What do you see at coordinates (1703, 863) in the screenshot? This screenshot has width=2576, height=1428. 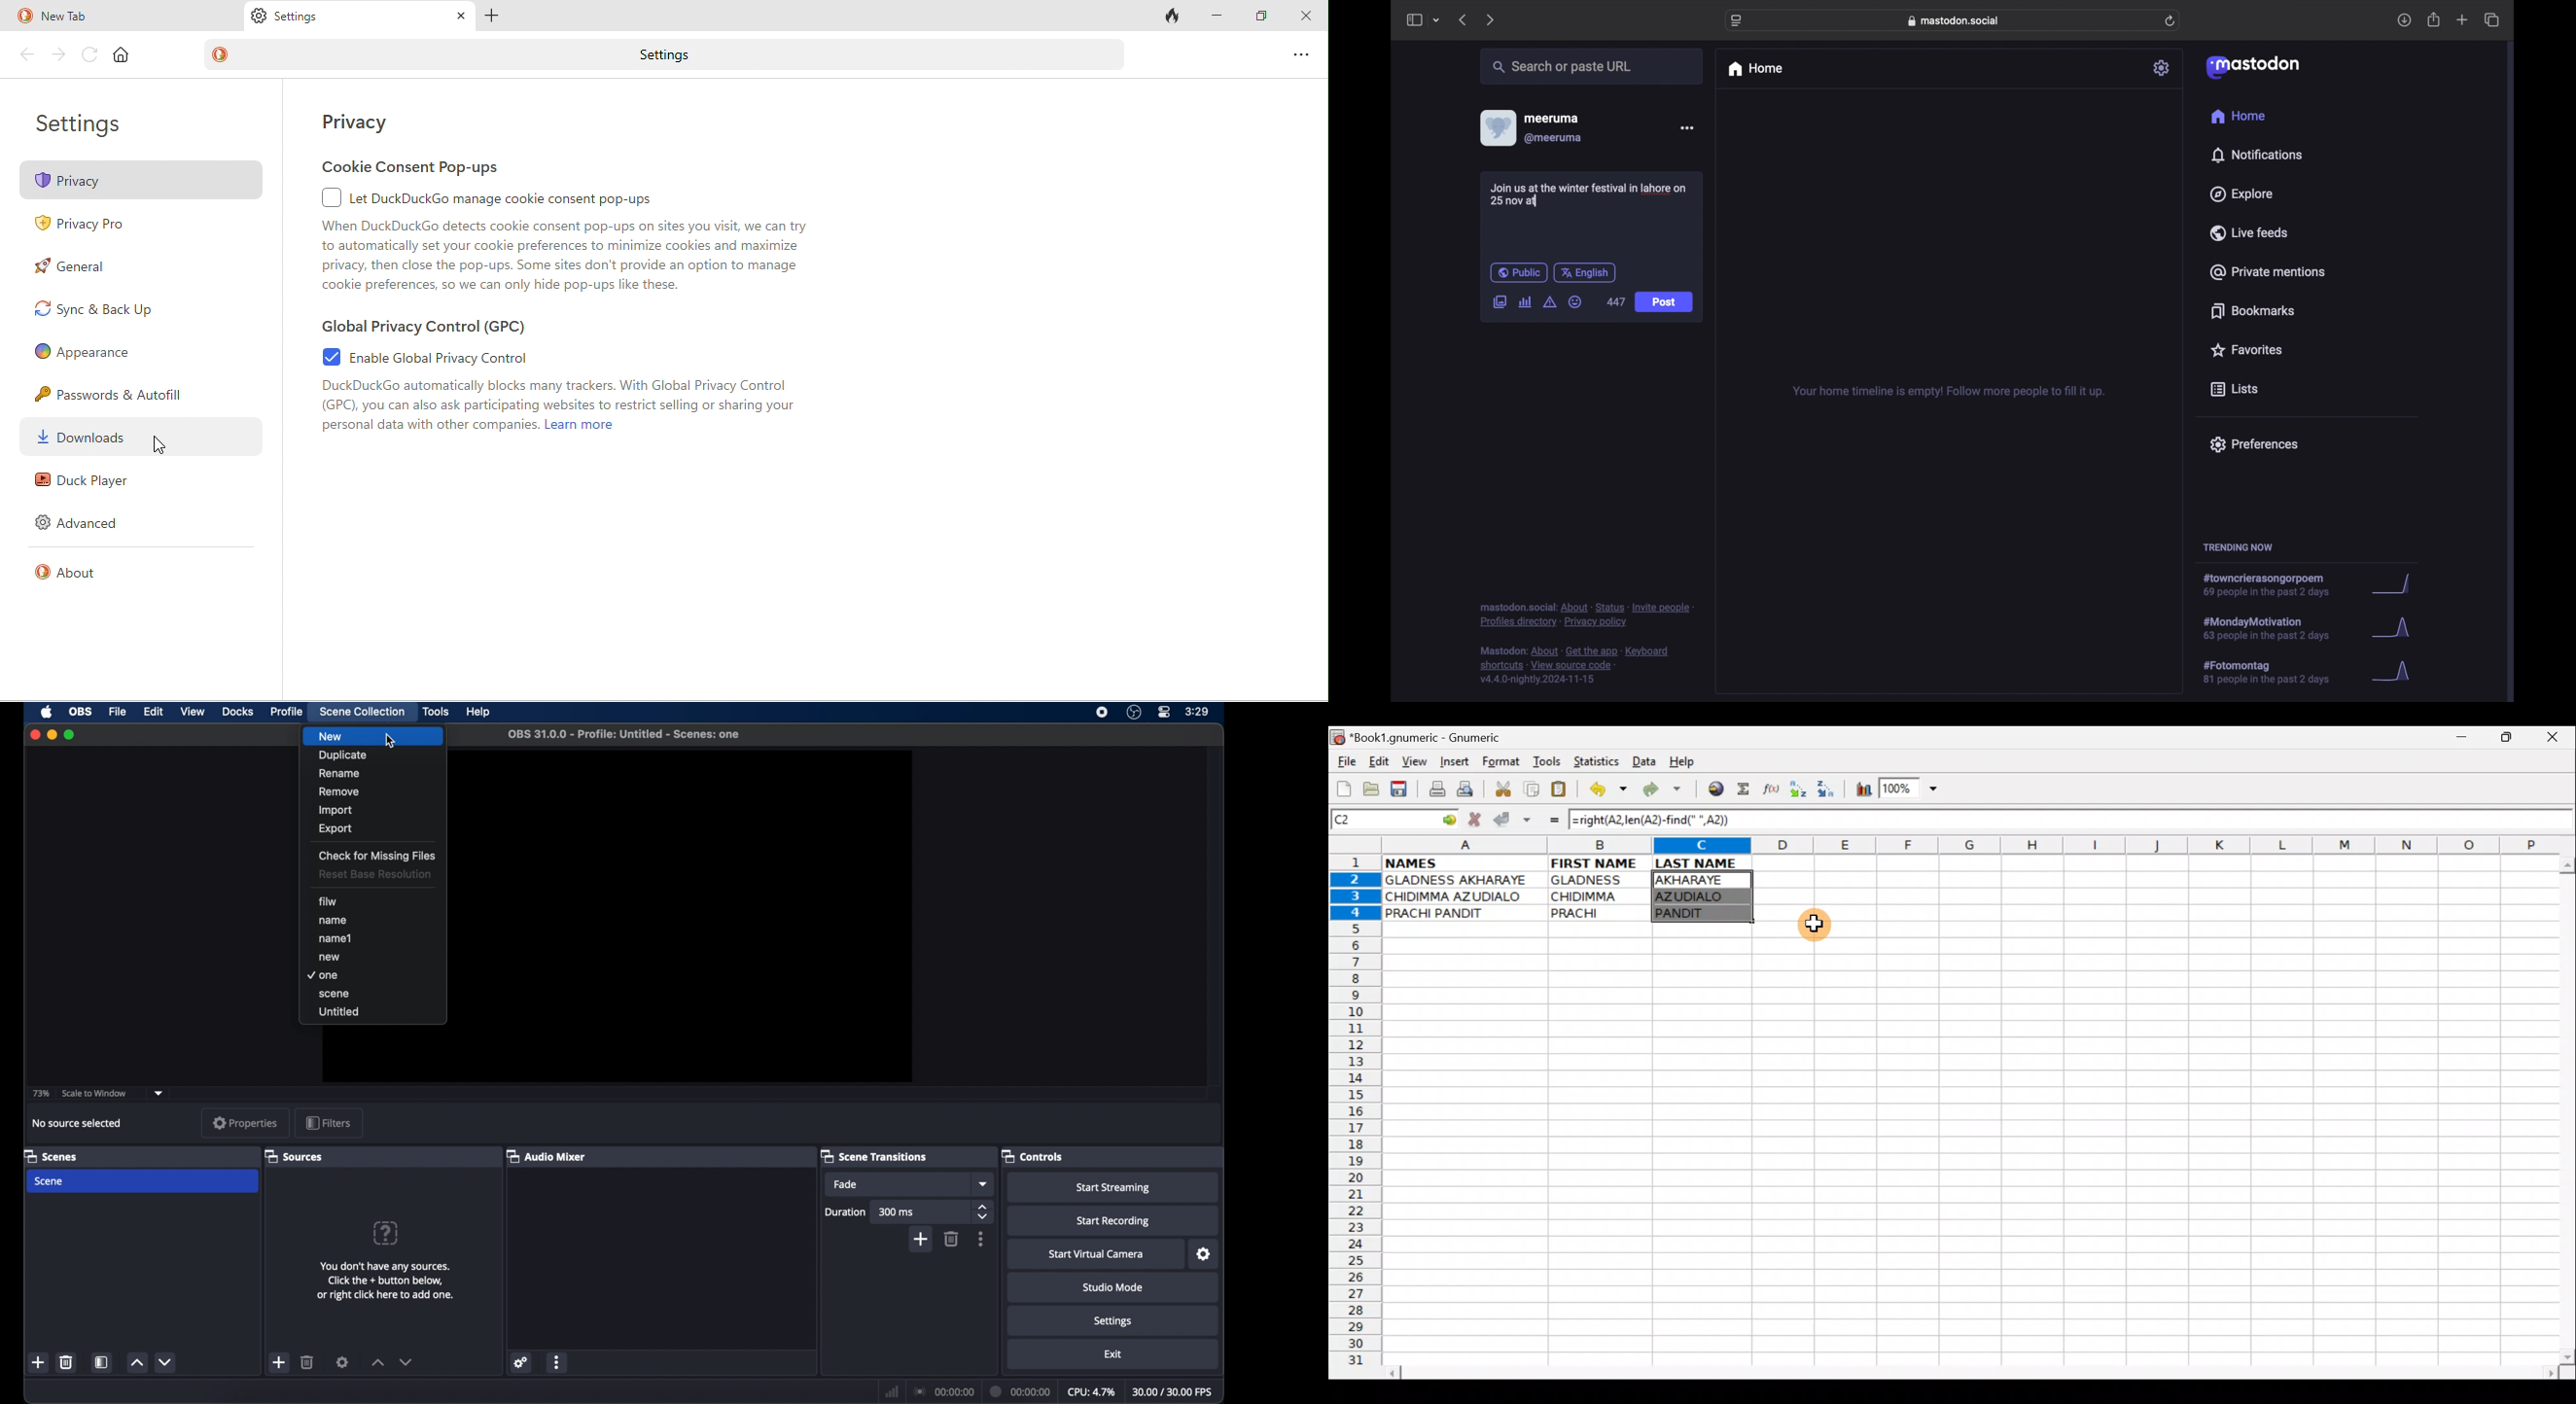 I see `LAST NAME` at bounding box center [1703, 863].